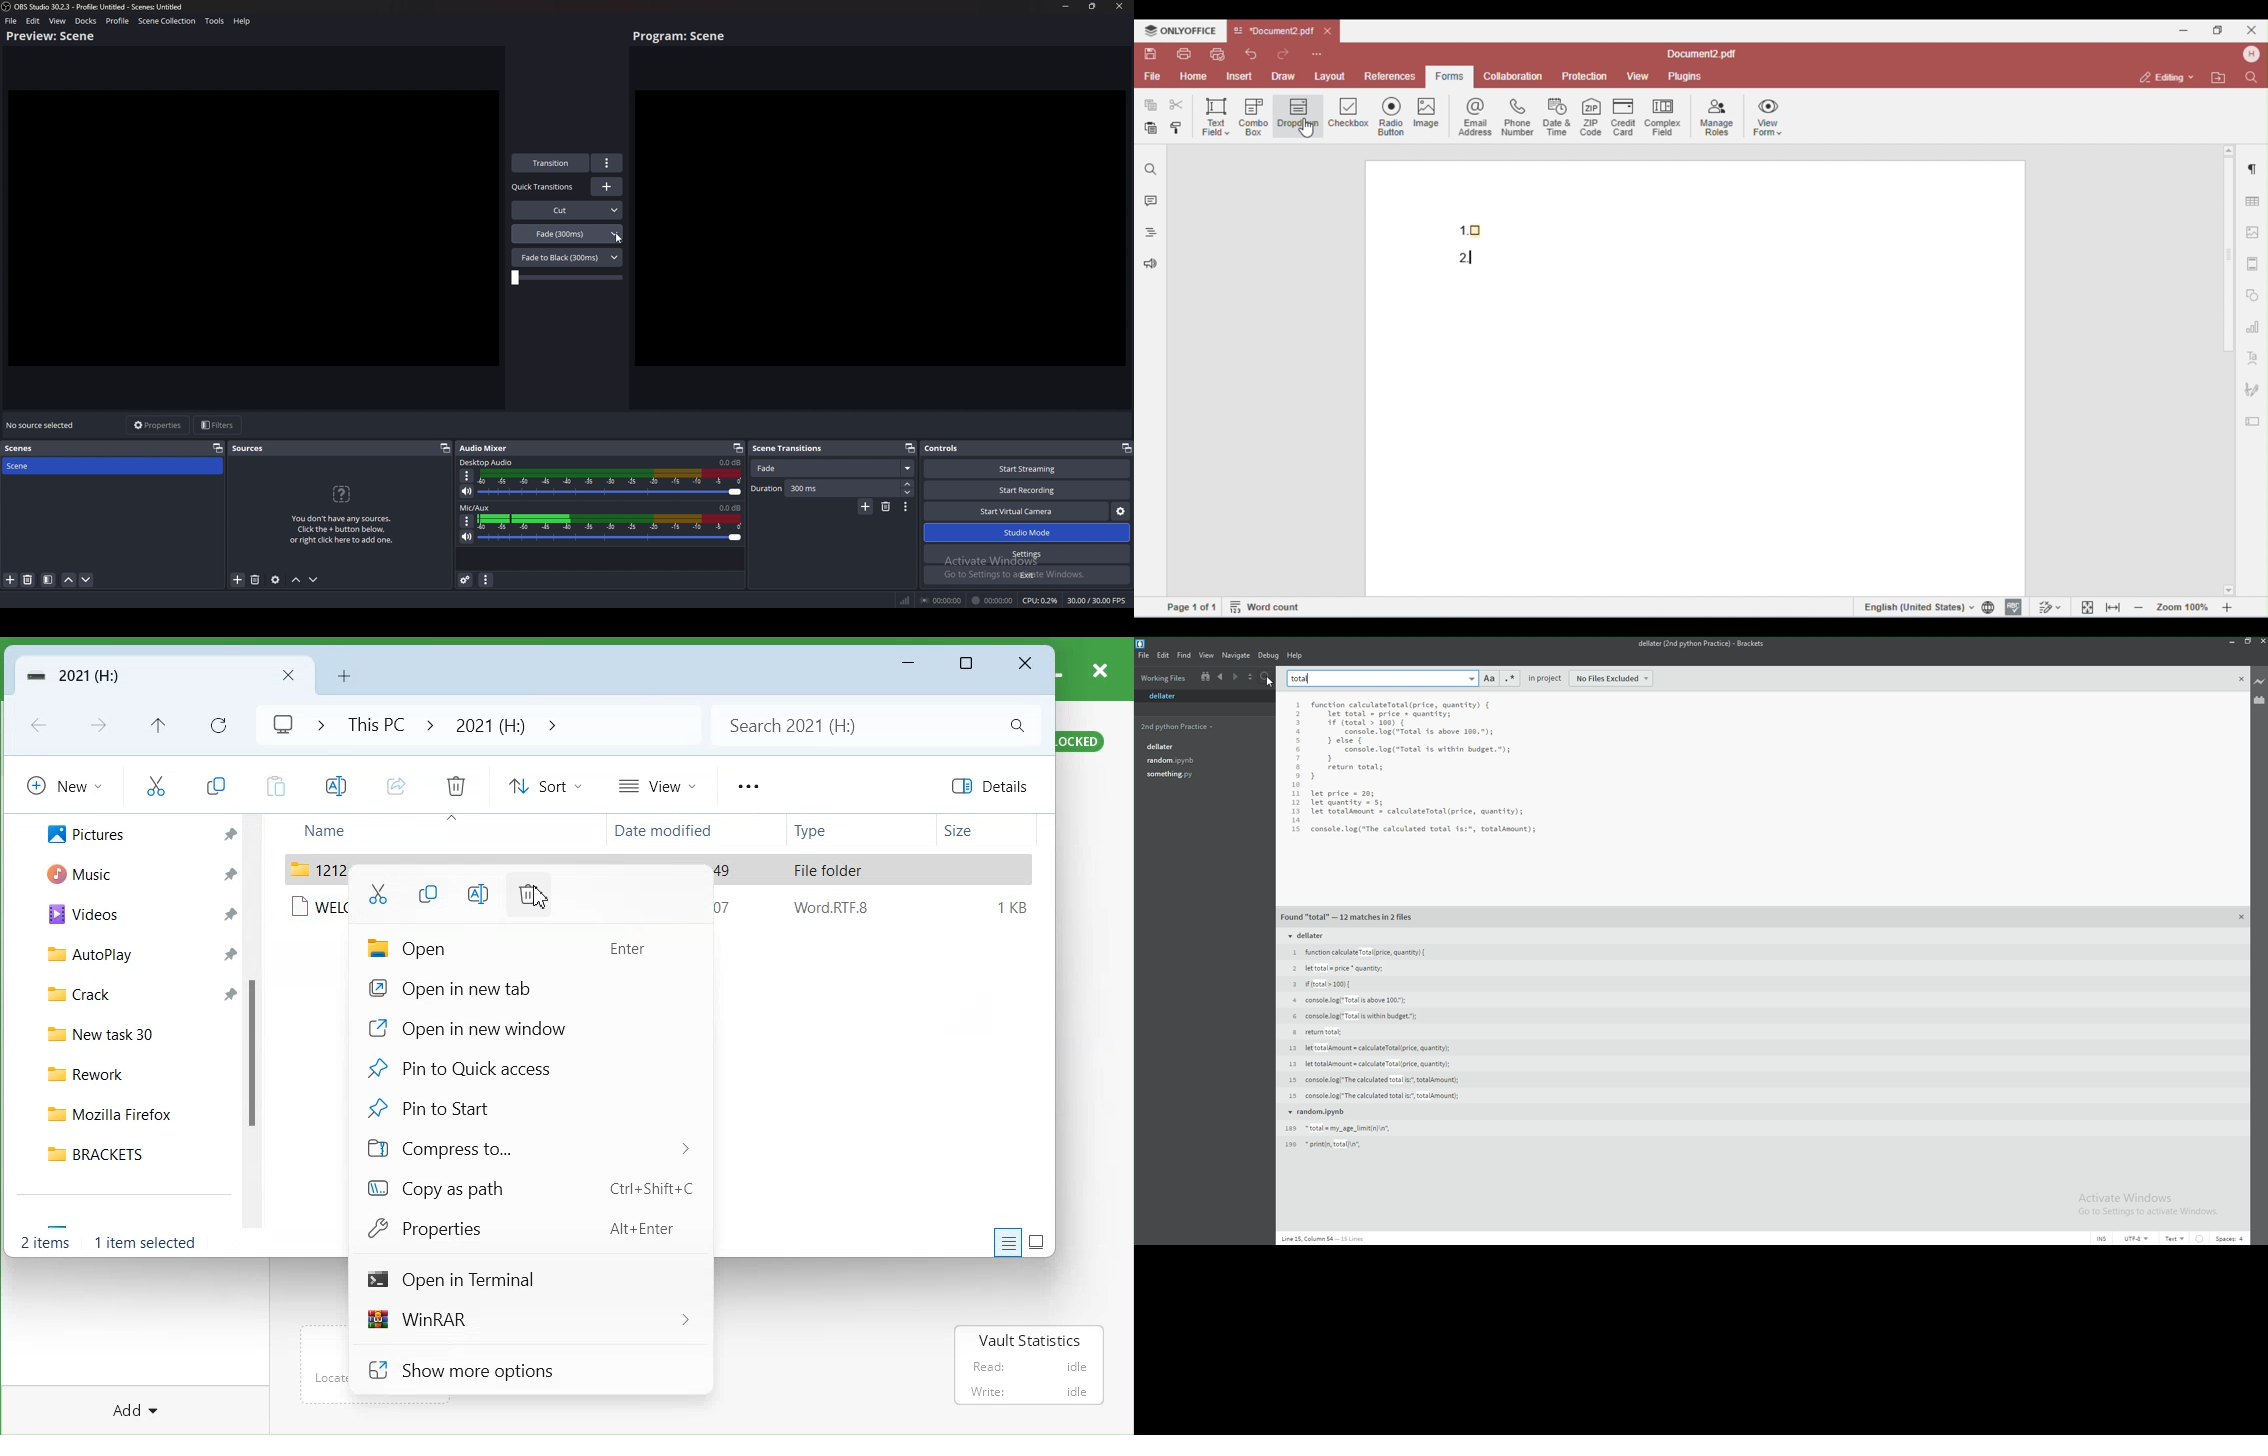 The image size is (2268, 1456). I want to click on Exit, so click(1027, 575).